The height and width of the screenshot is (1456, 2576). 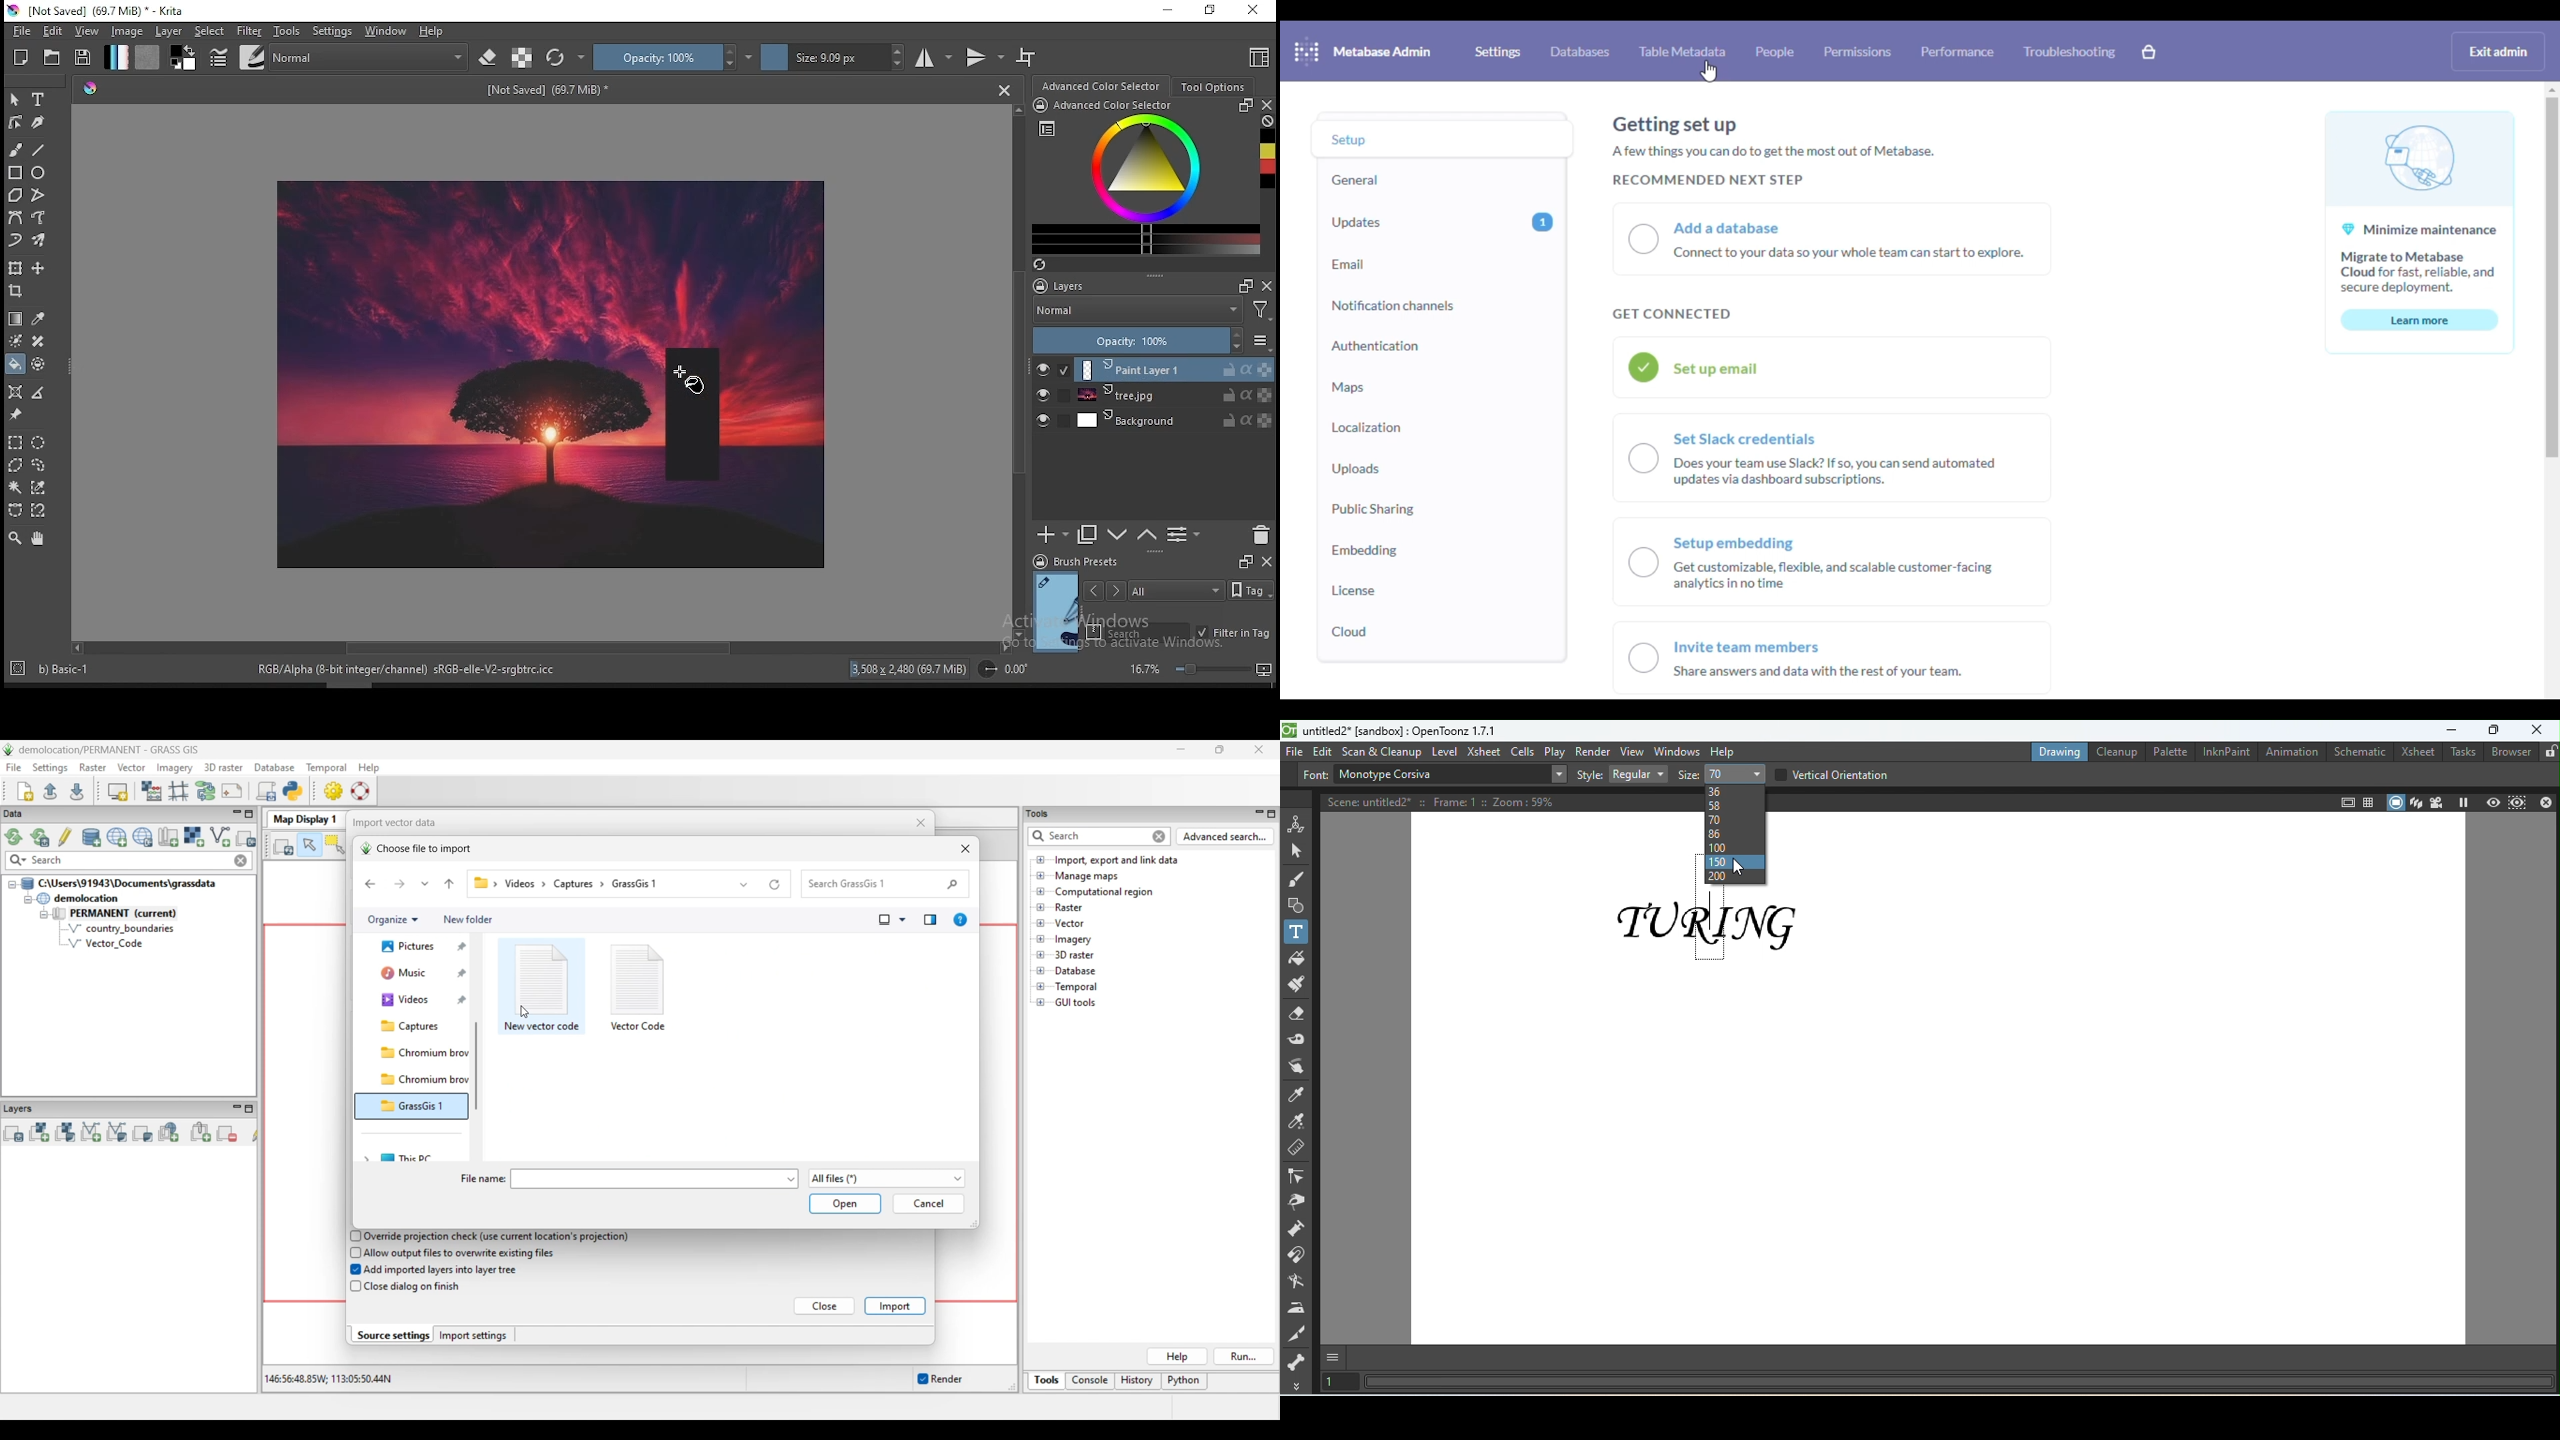 What do you see at coordinates (1110, 285) in the screenshot?
I see `layers` at bounding box center [1110, 285].